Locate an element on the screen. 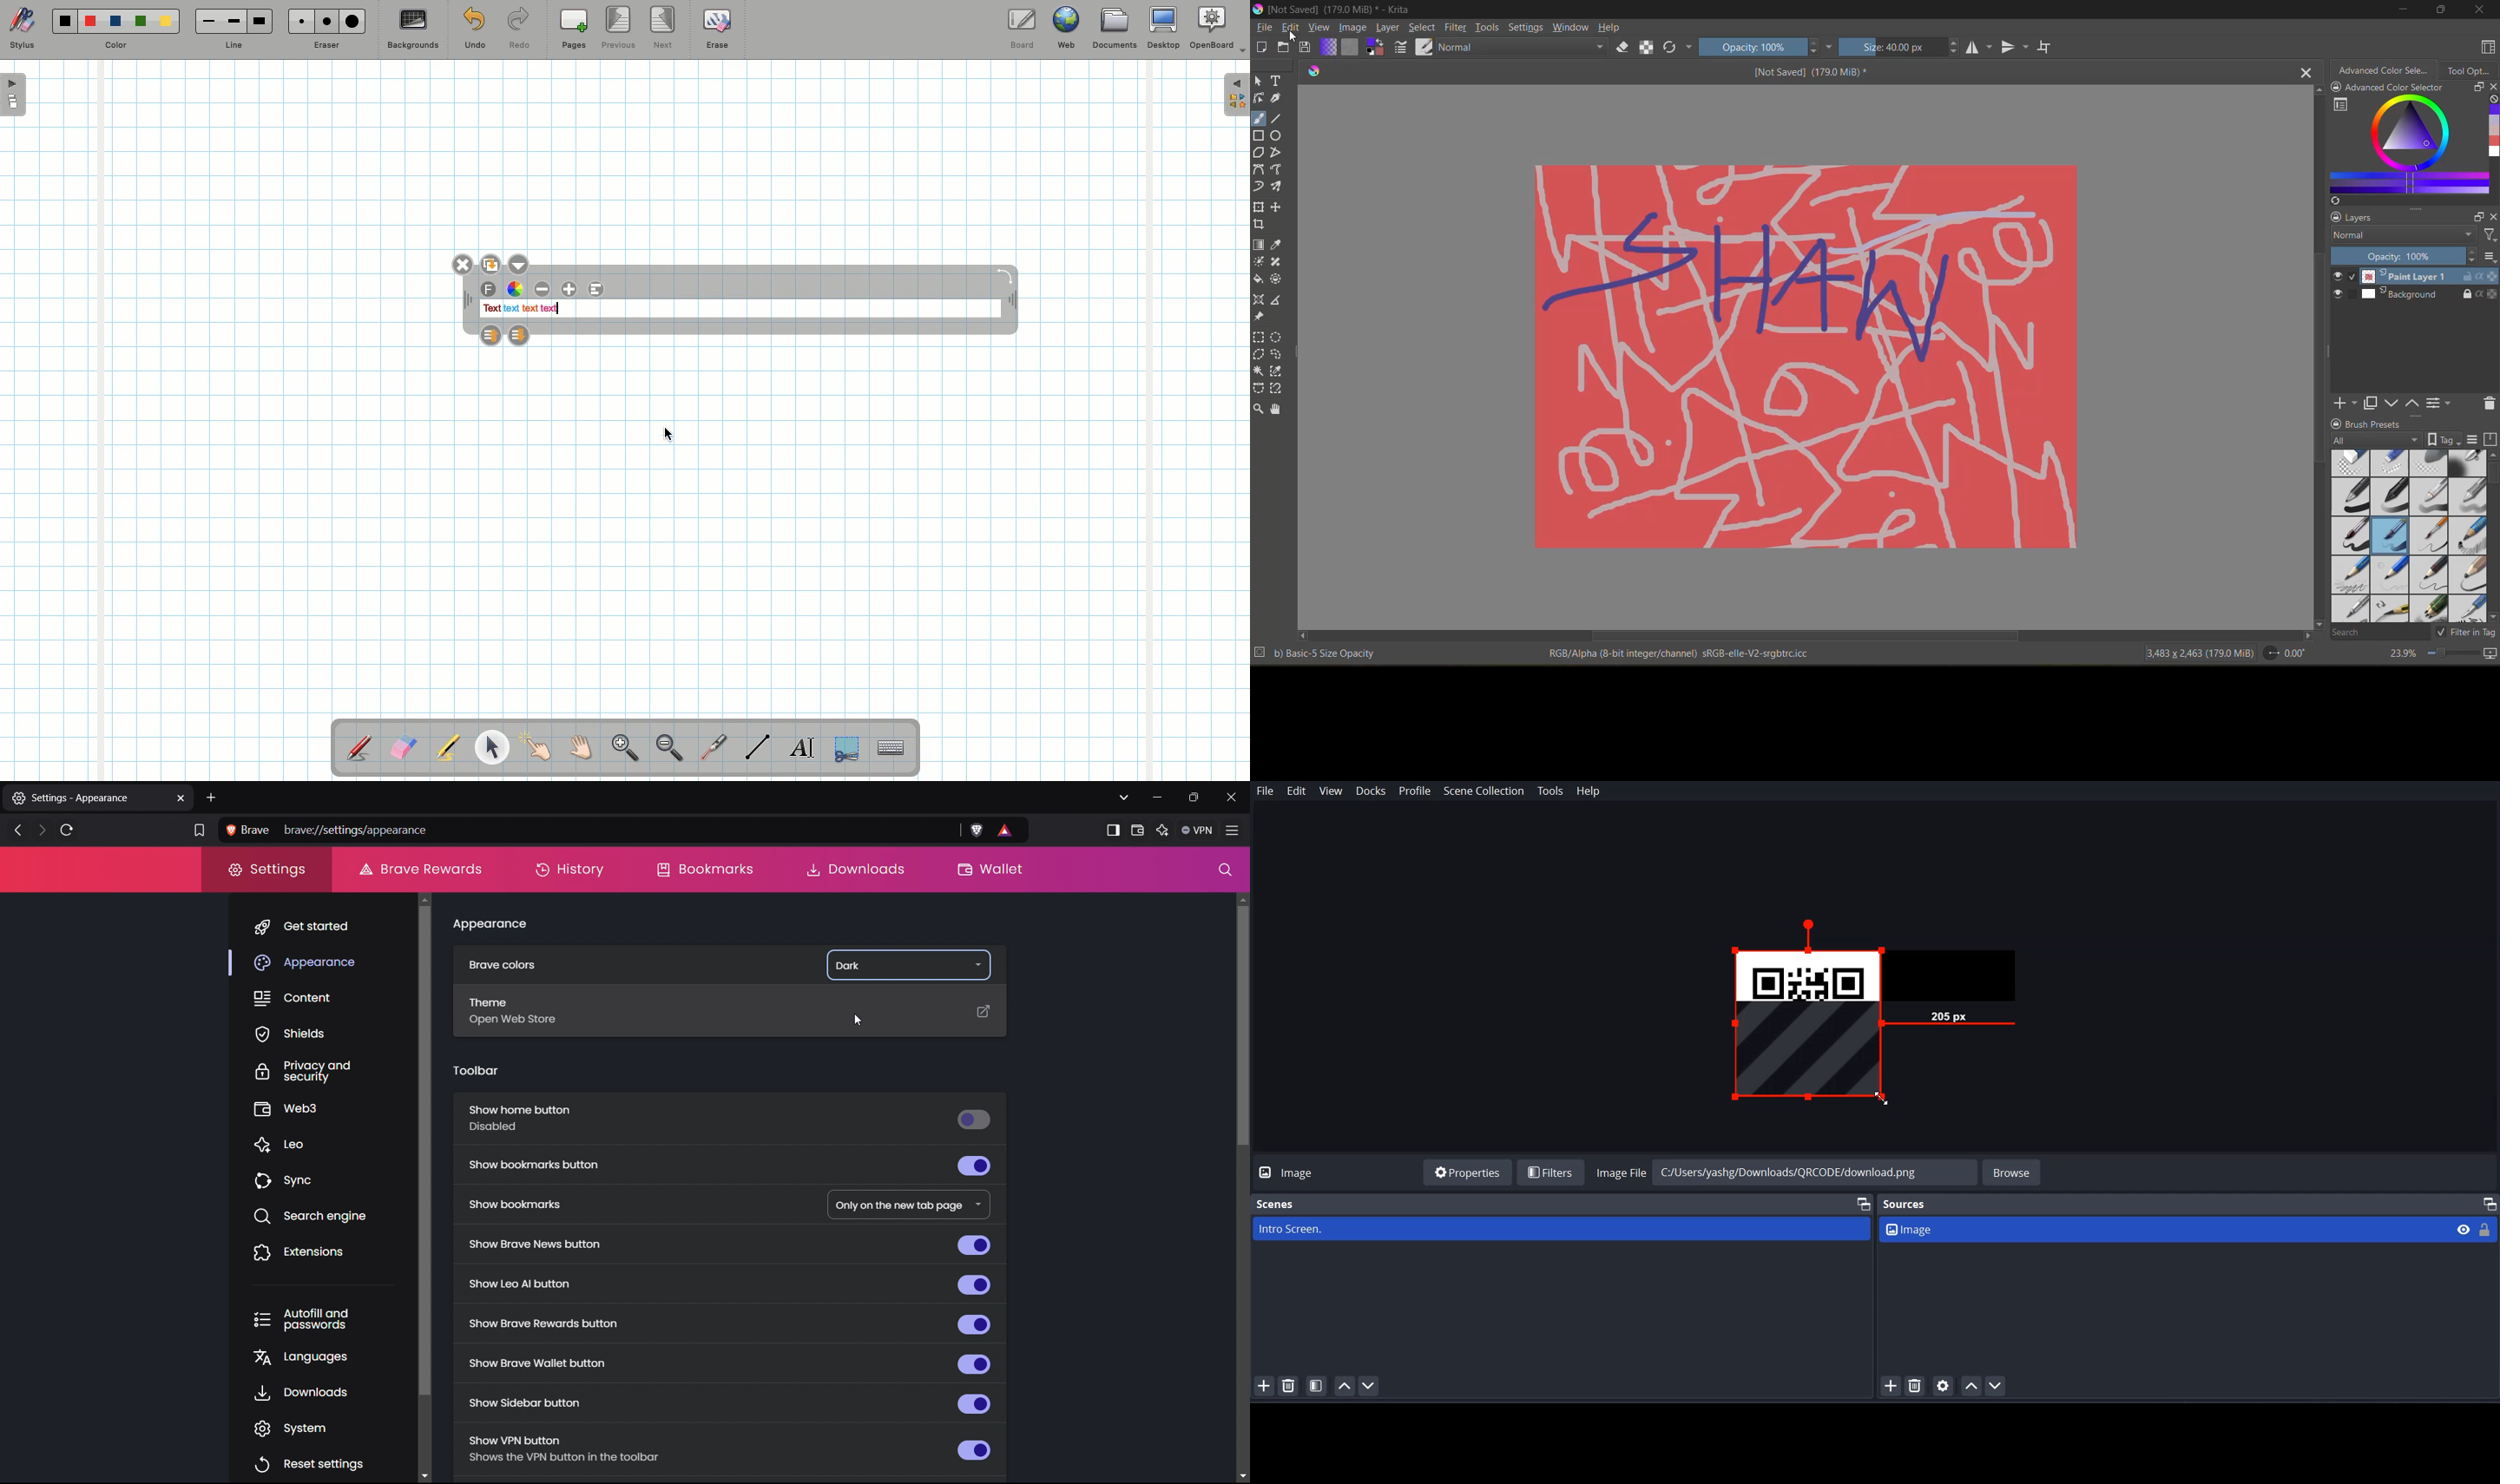 The width and height of the screenshot is (2520, 1484). add is located at coordinates (2346, 404).